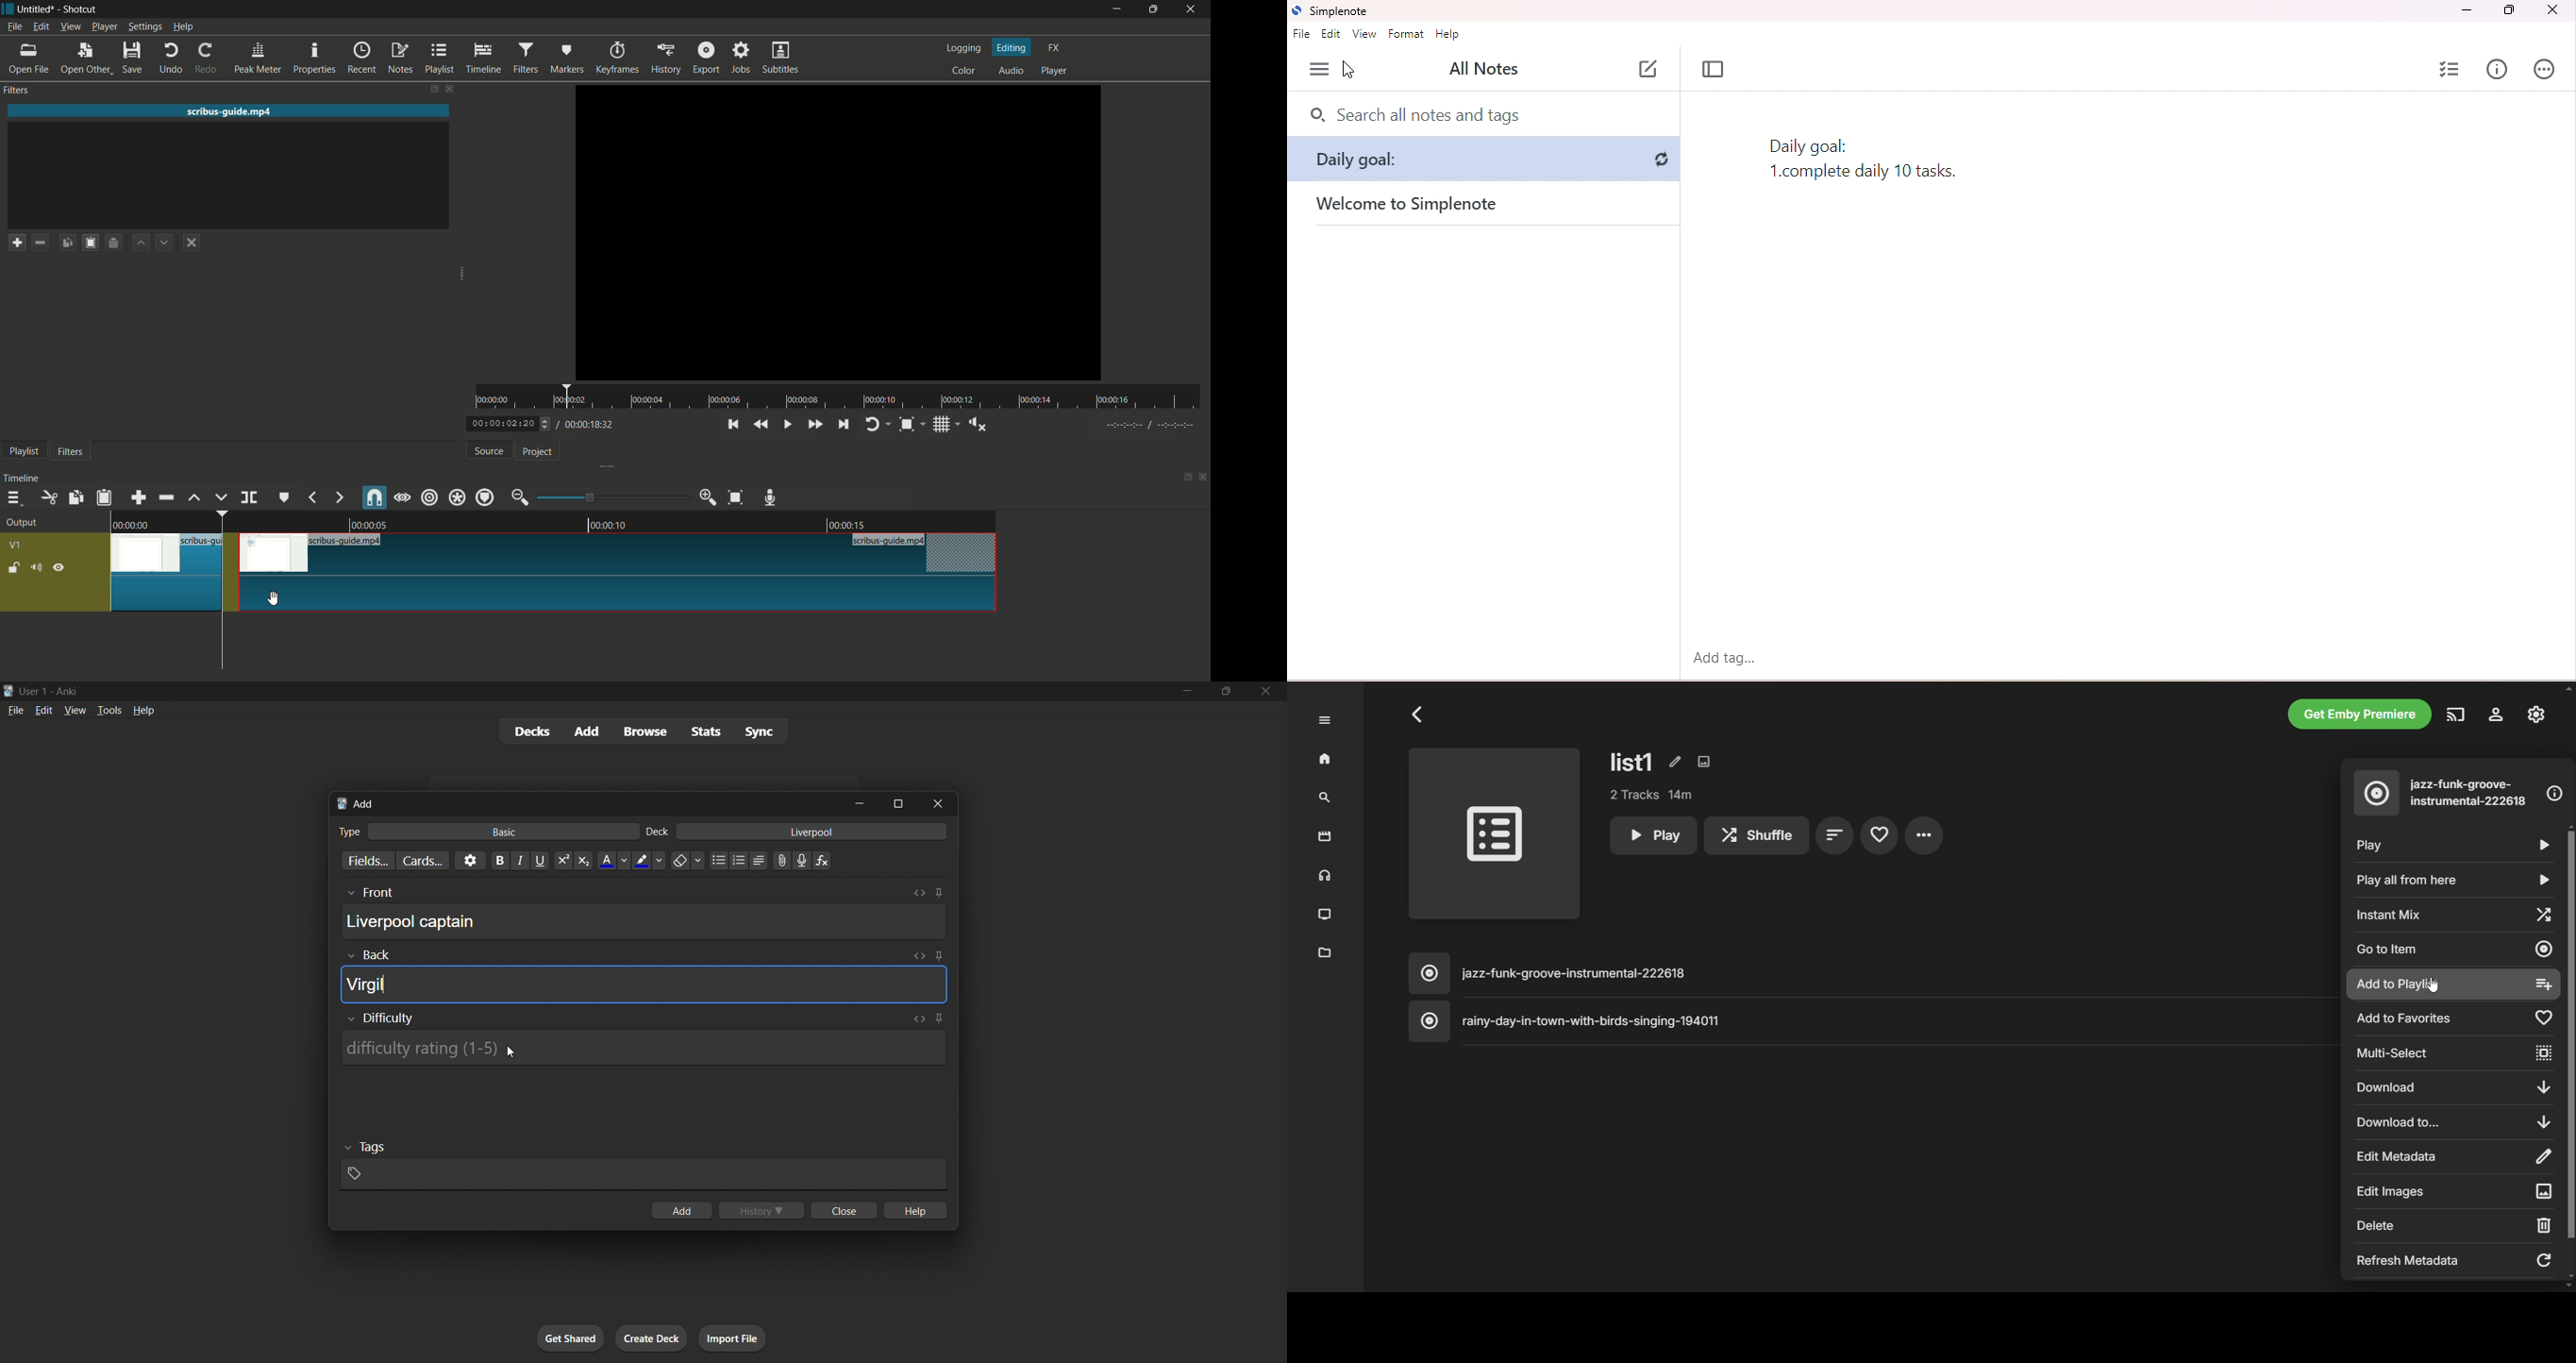 The image size is (2576, 1372). What do you see at coordinates (652, 1338) in the screenshot?
I see `create deck` at bounding box center [652, 1338].